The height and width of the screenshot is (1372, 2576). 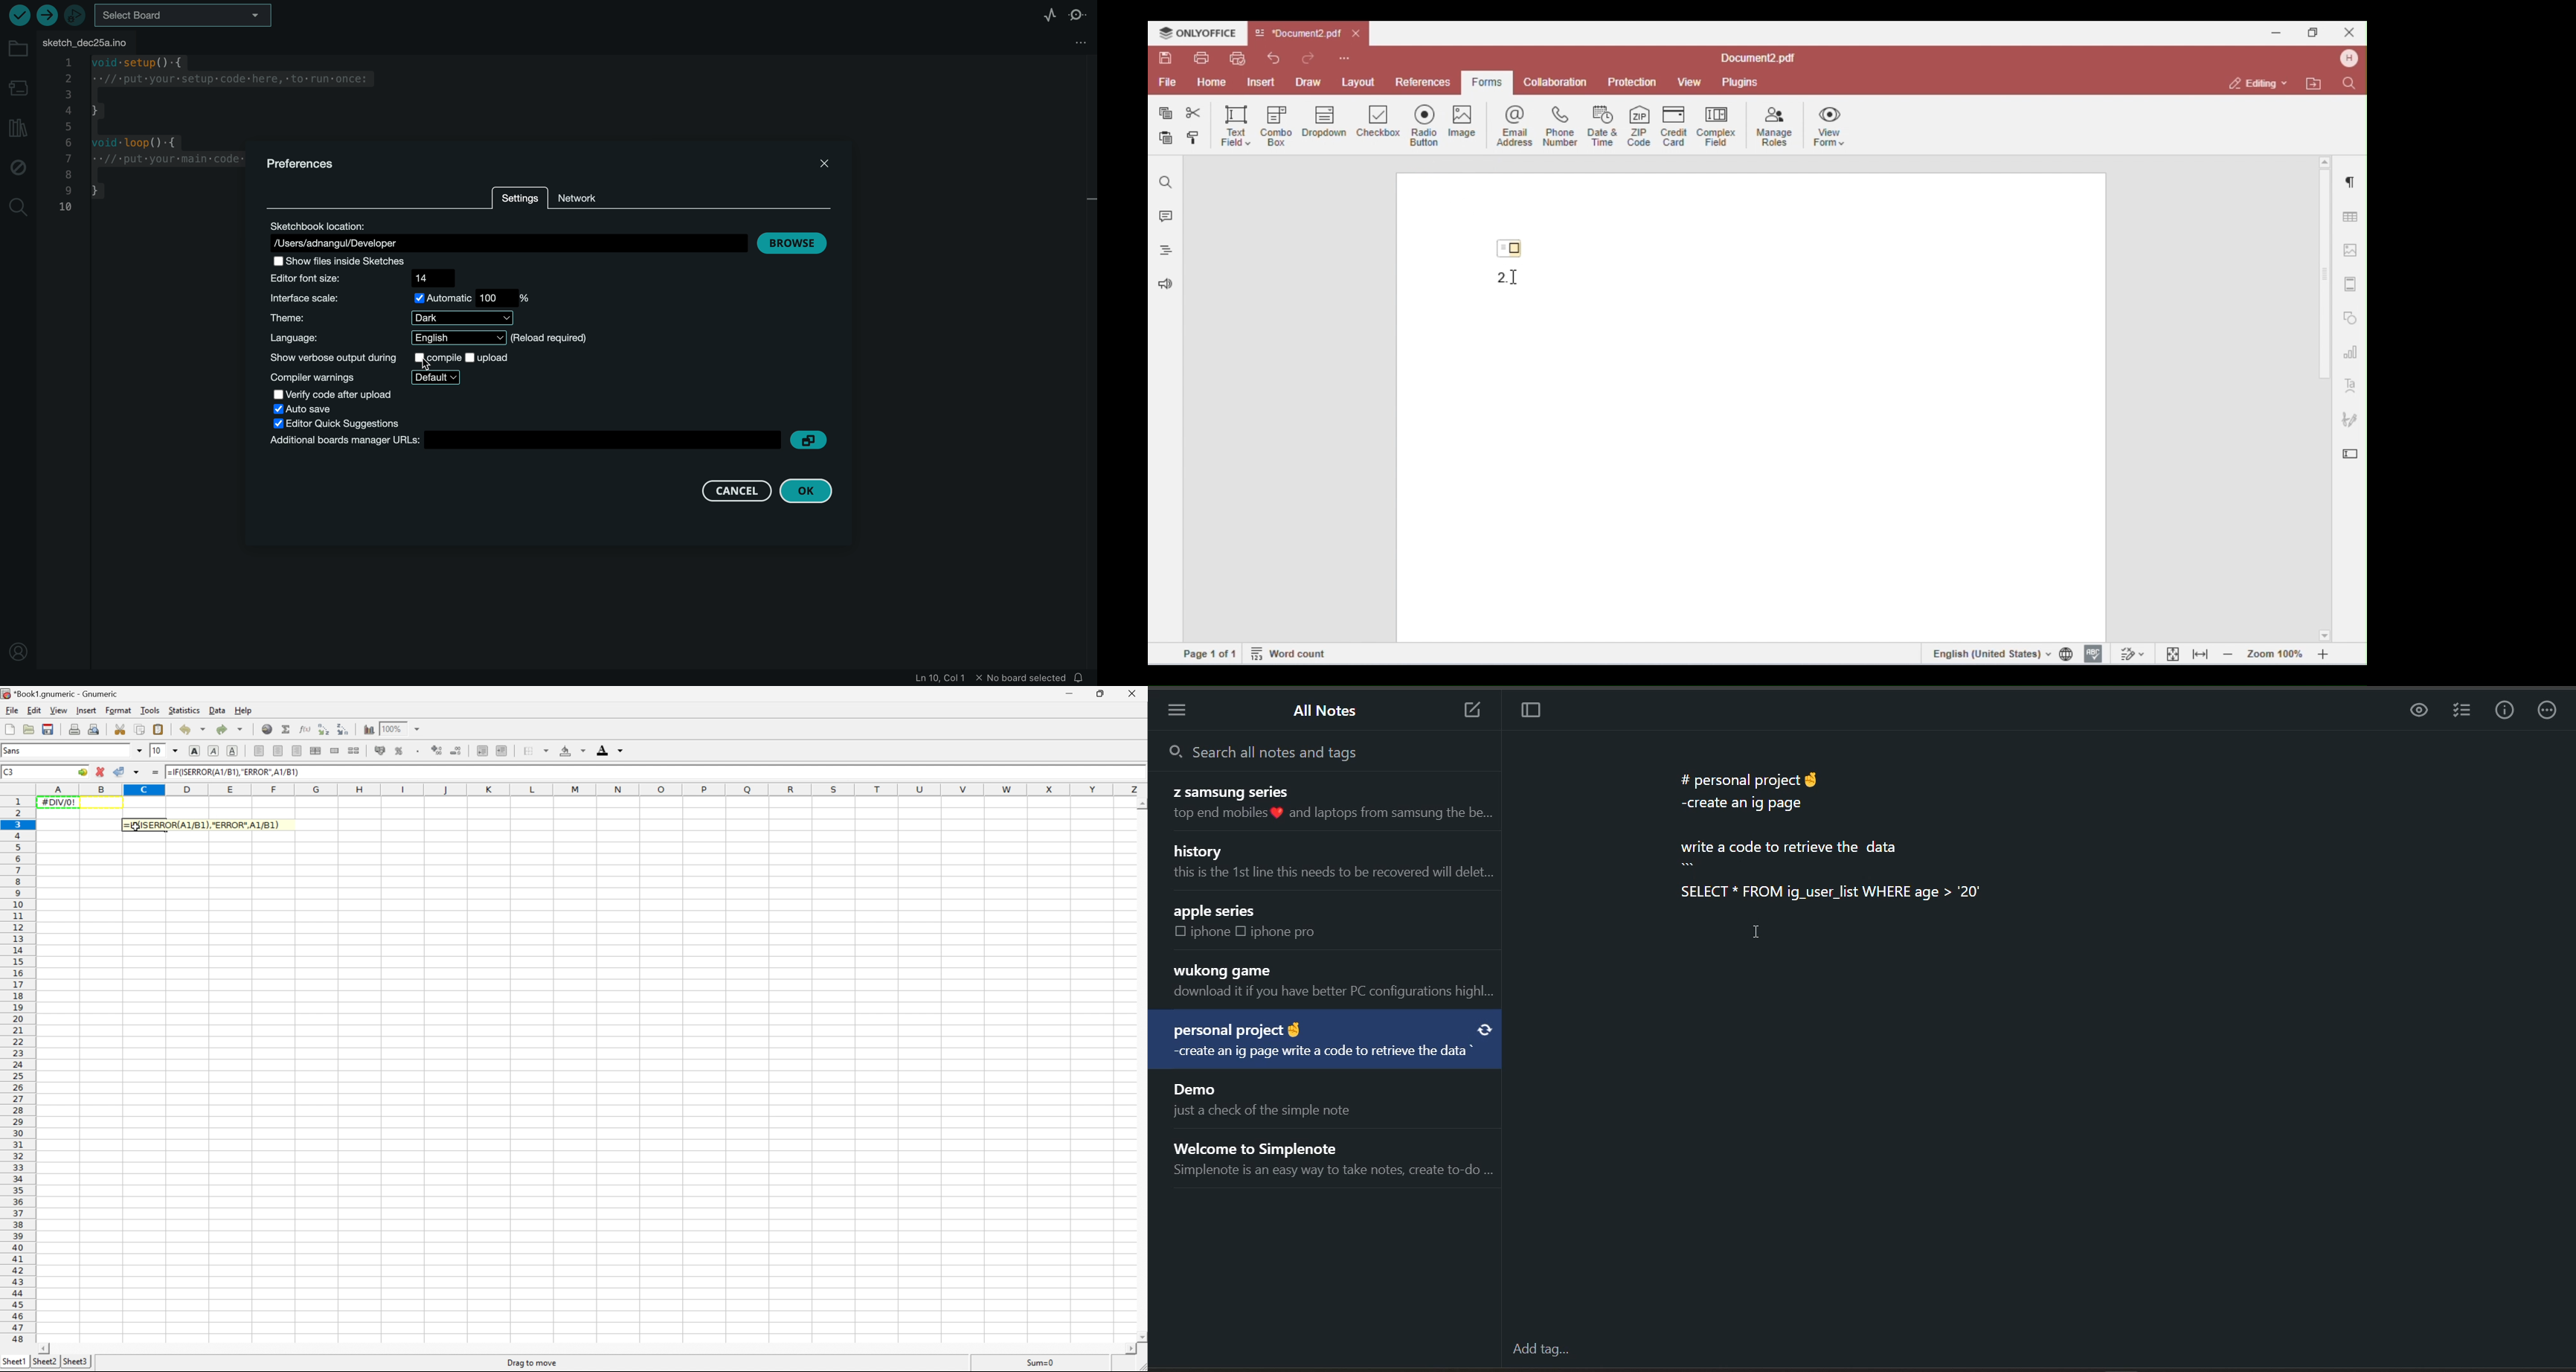 What do you see at coordinates (96, 729) in the screenshot?
I see `Print preview` at bounding box center [96, 729].